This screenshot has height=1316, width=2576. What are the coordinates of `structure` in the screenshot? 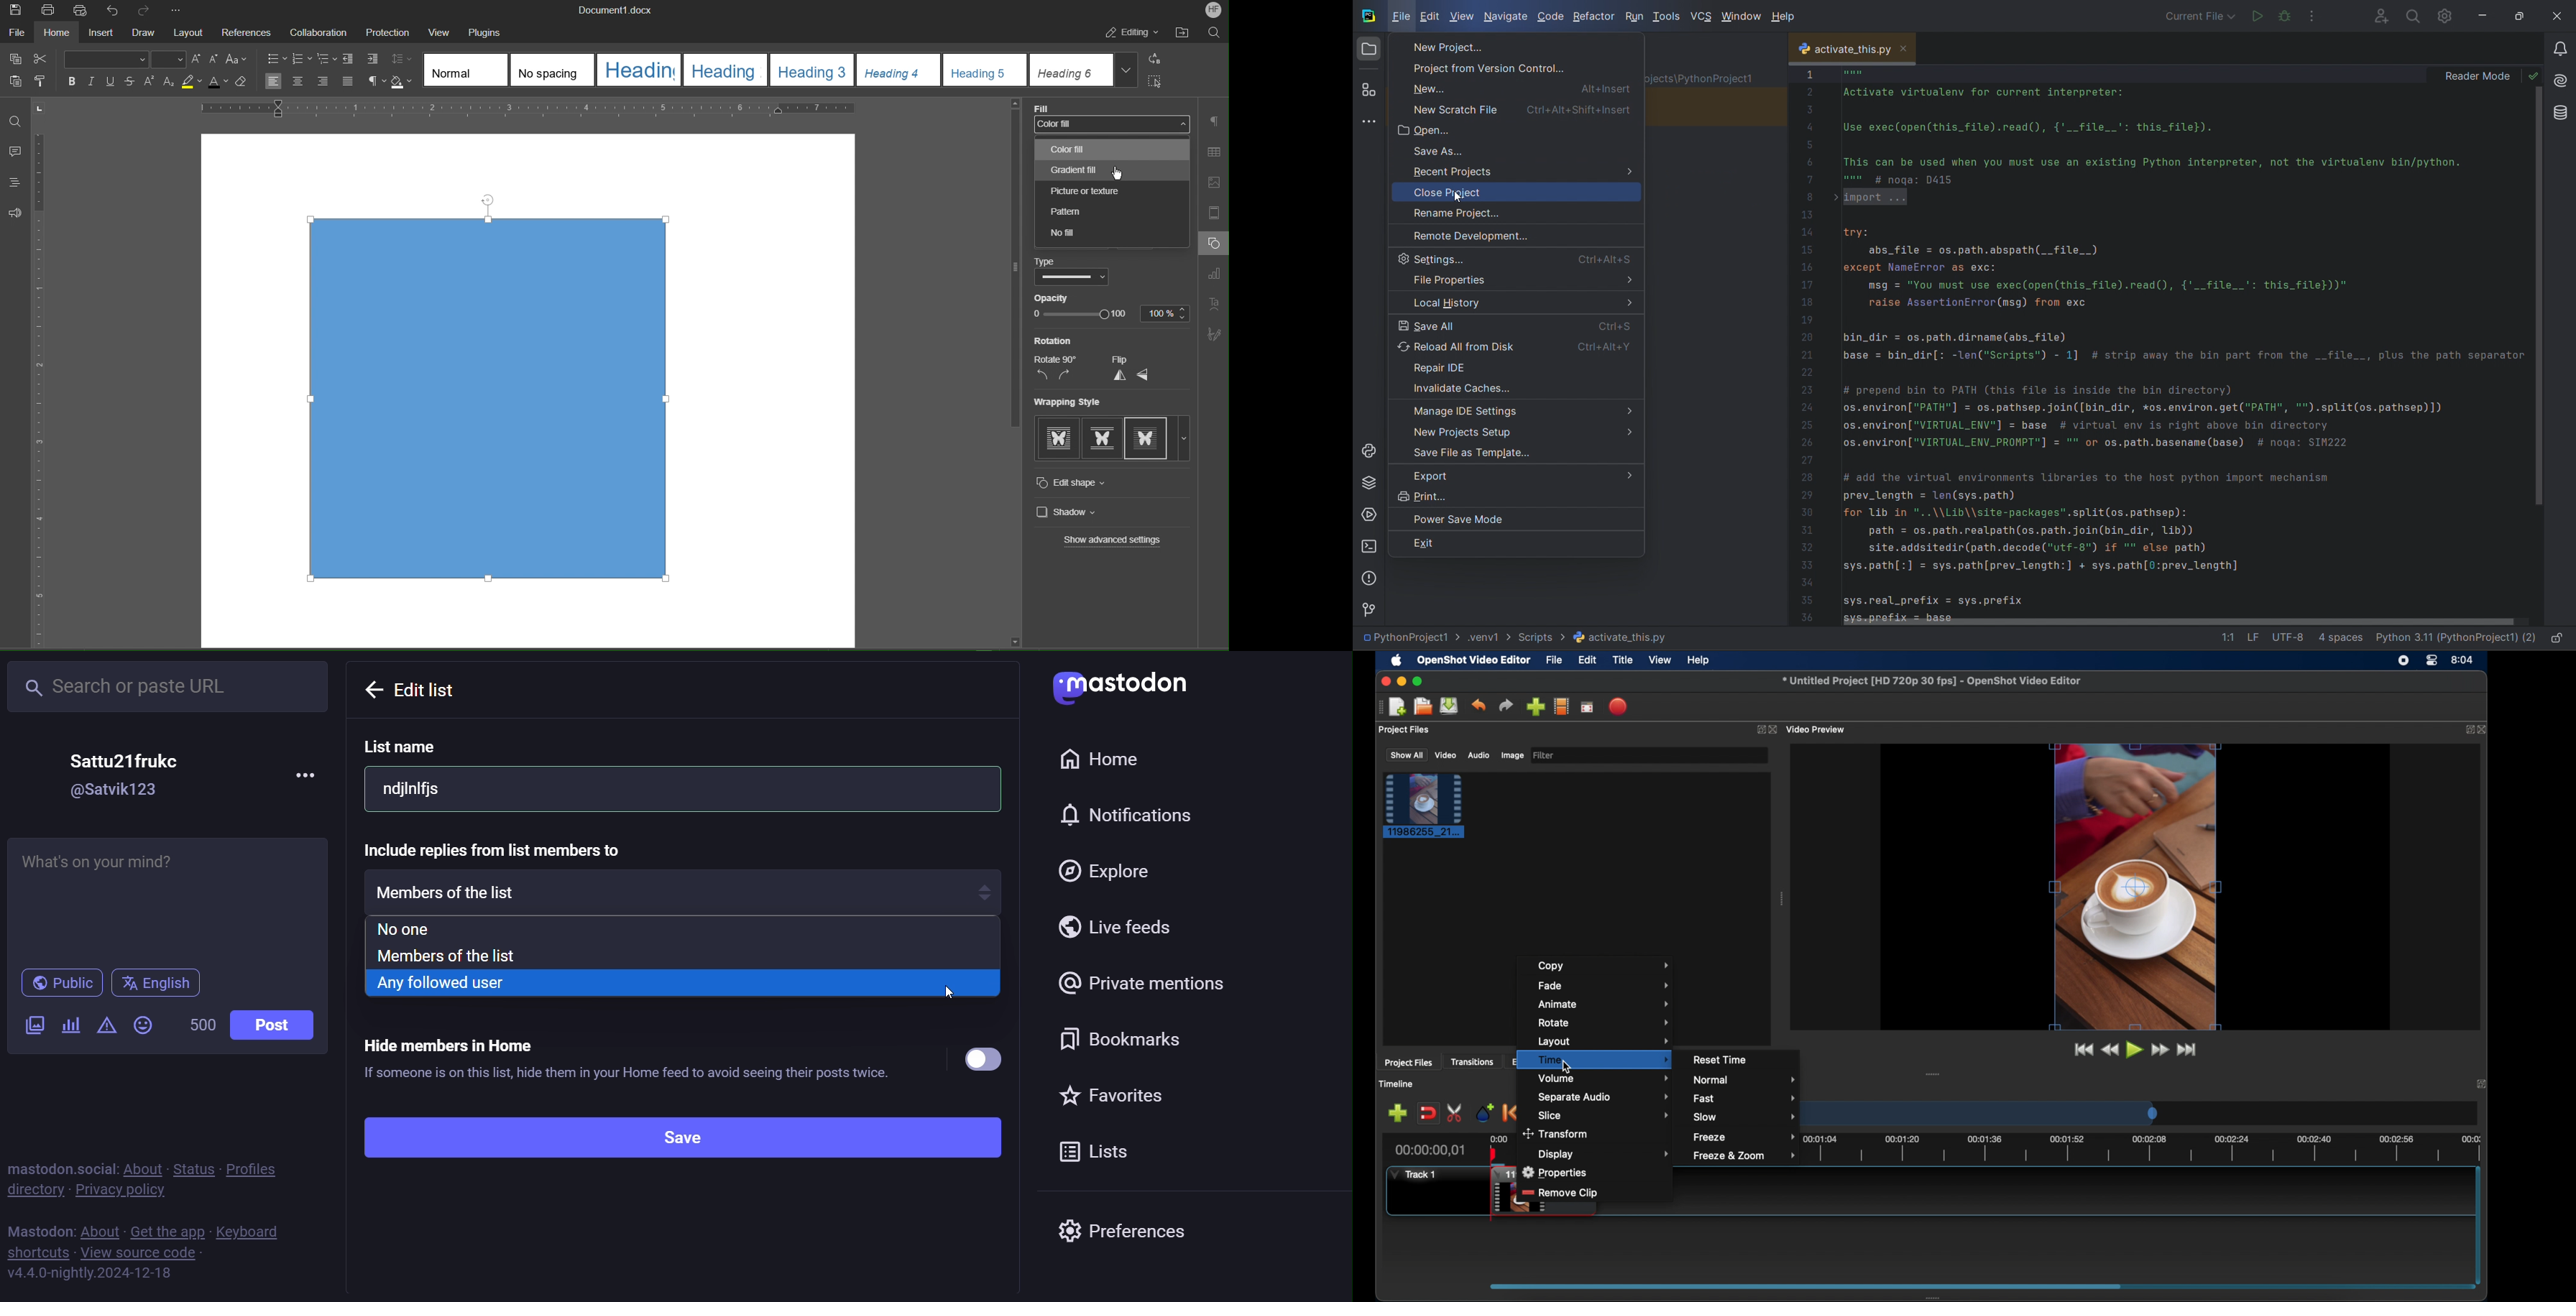 It's located at (1371, 87).